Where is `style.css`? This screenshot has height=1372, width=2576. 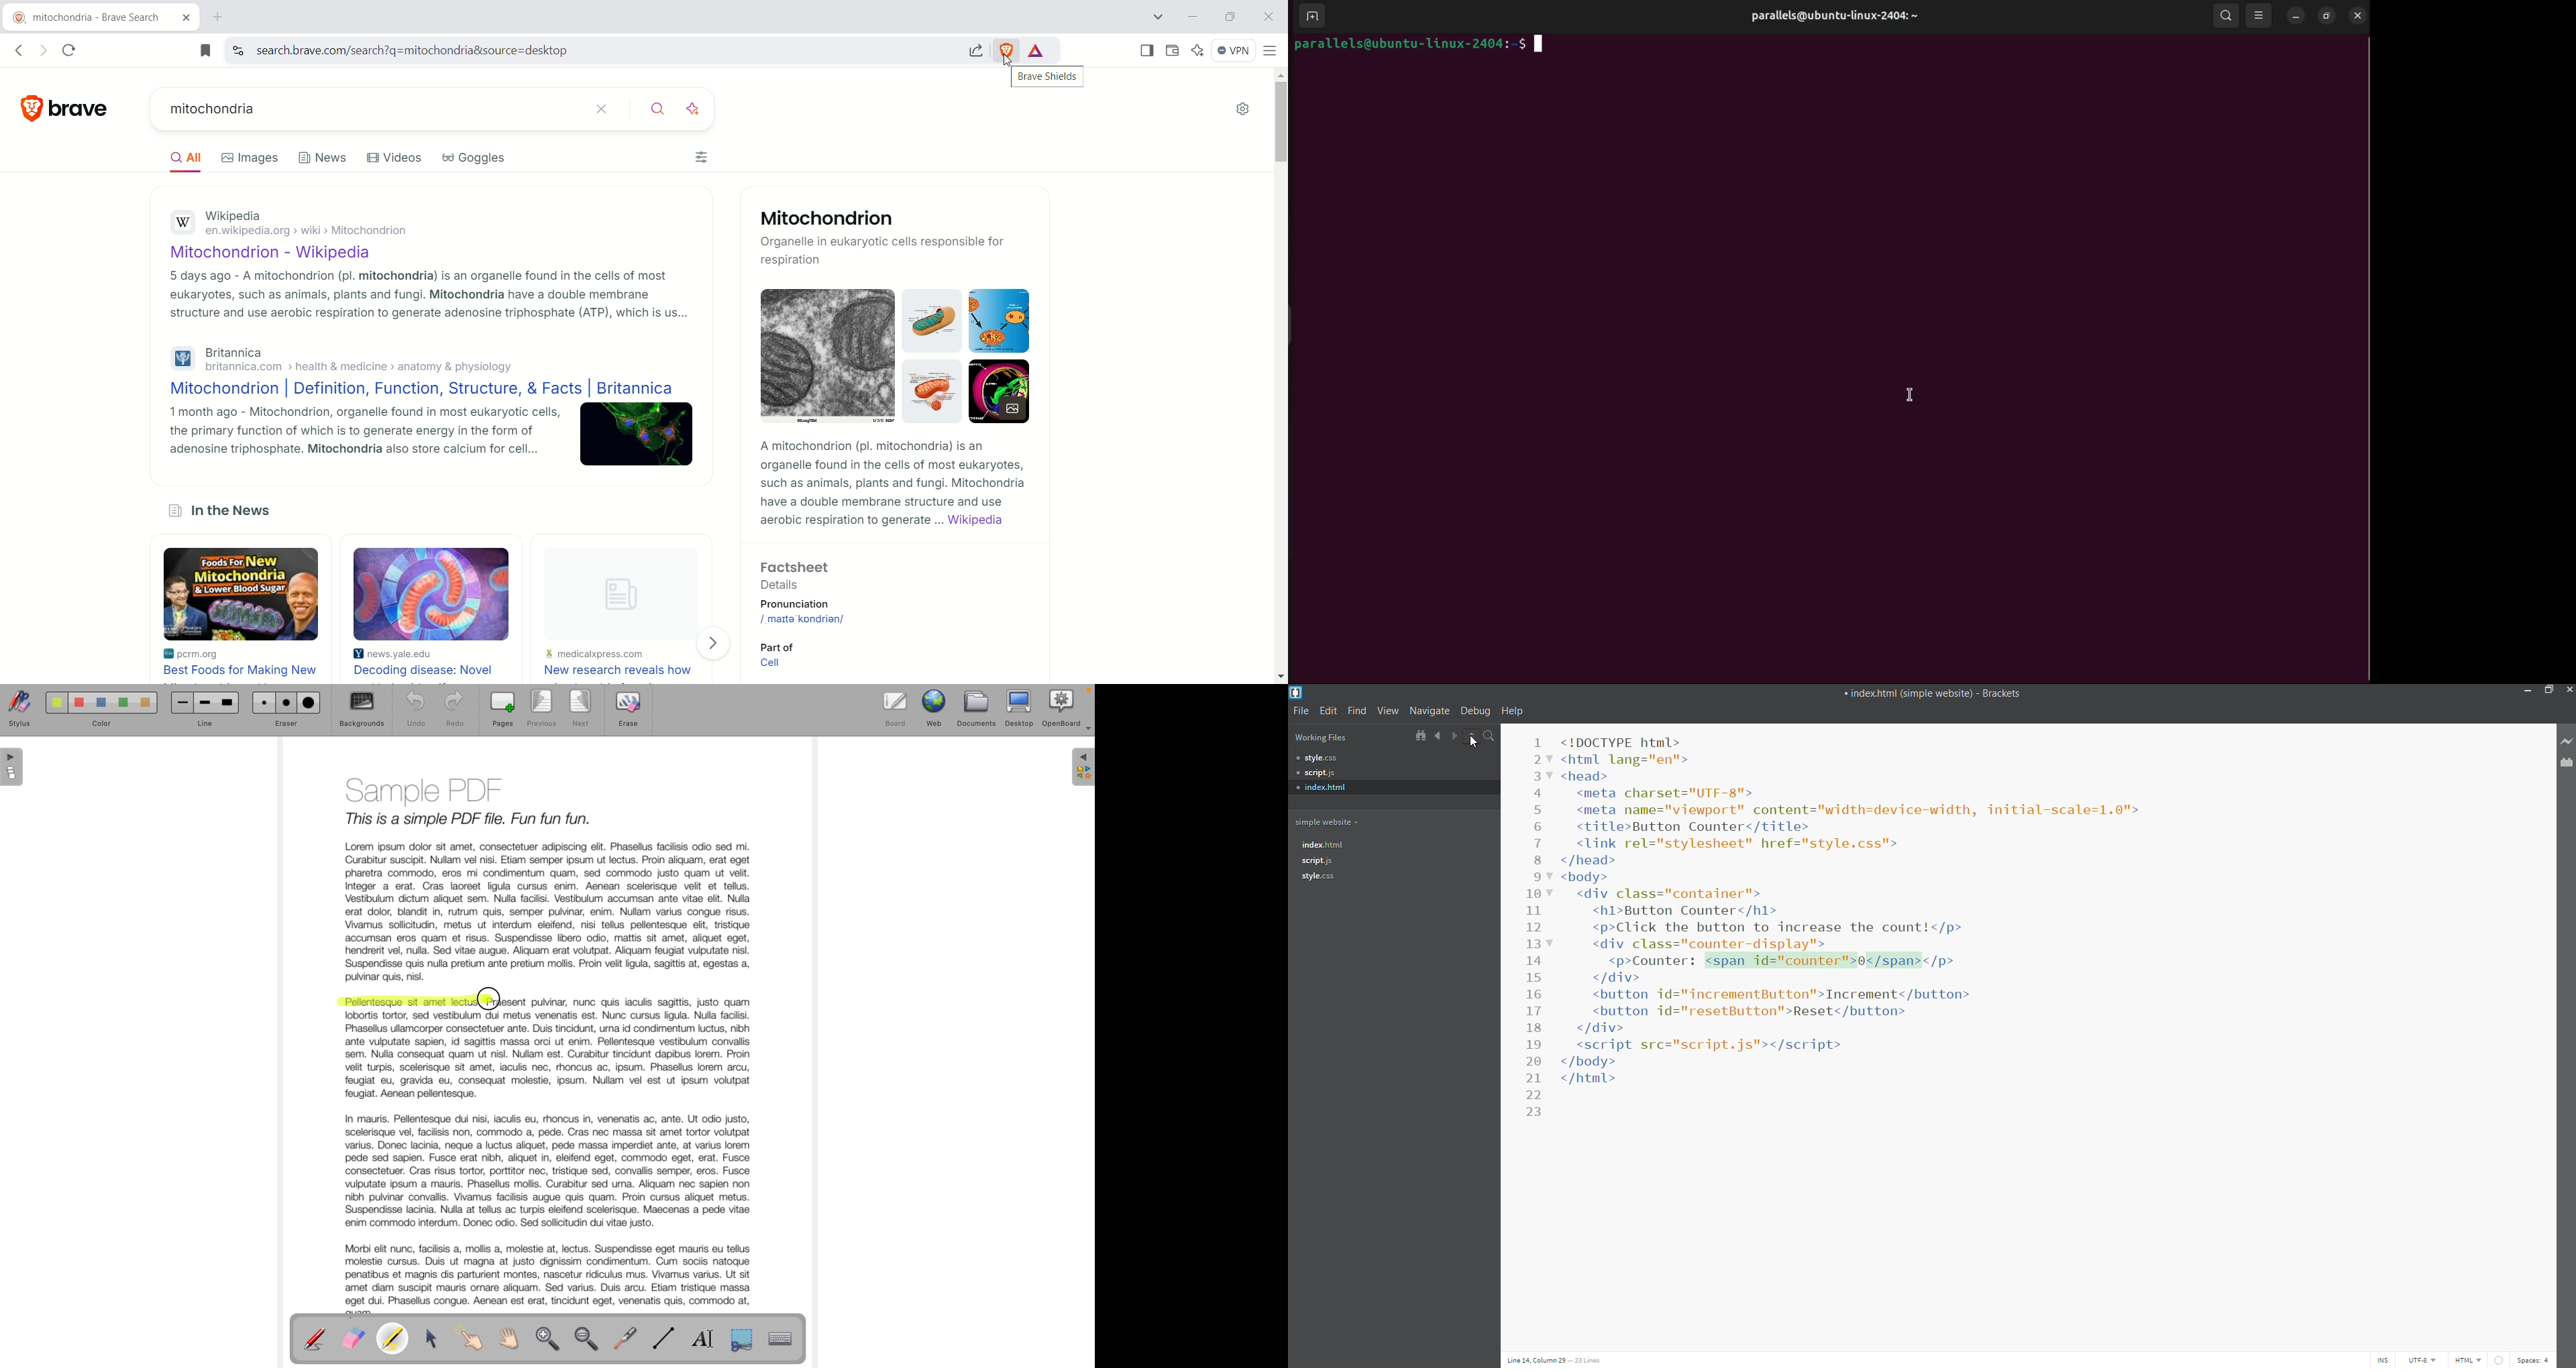
style.css is located at coordinates (1374, 756).